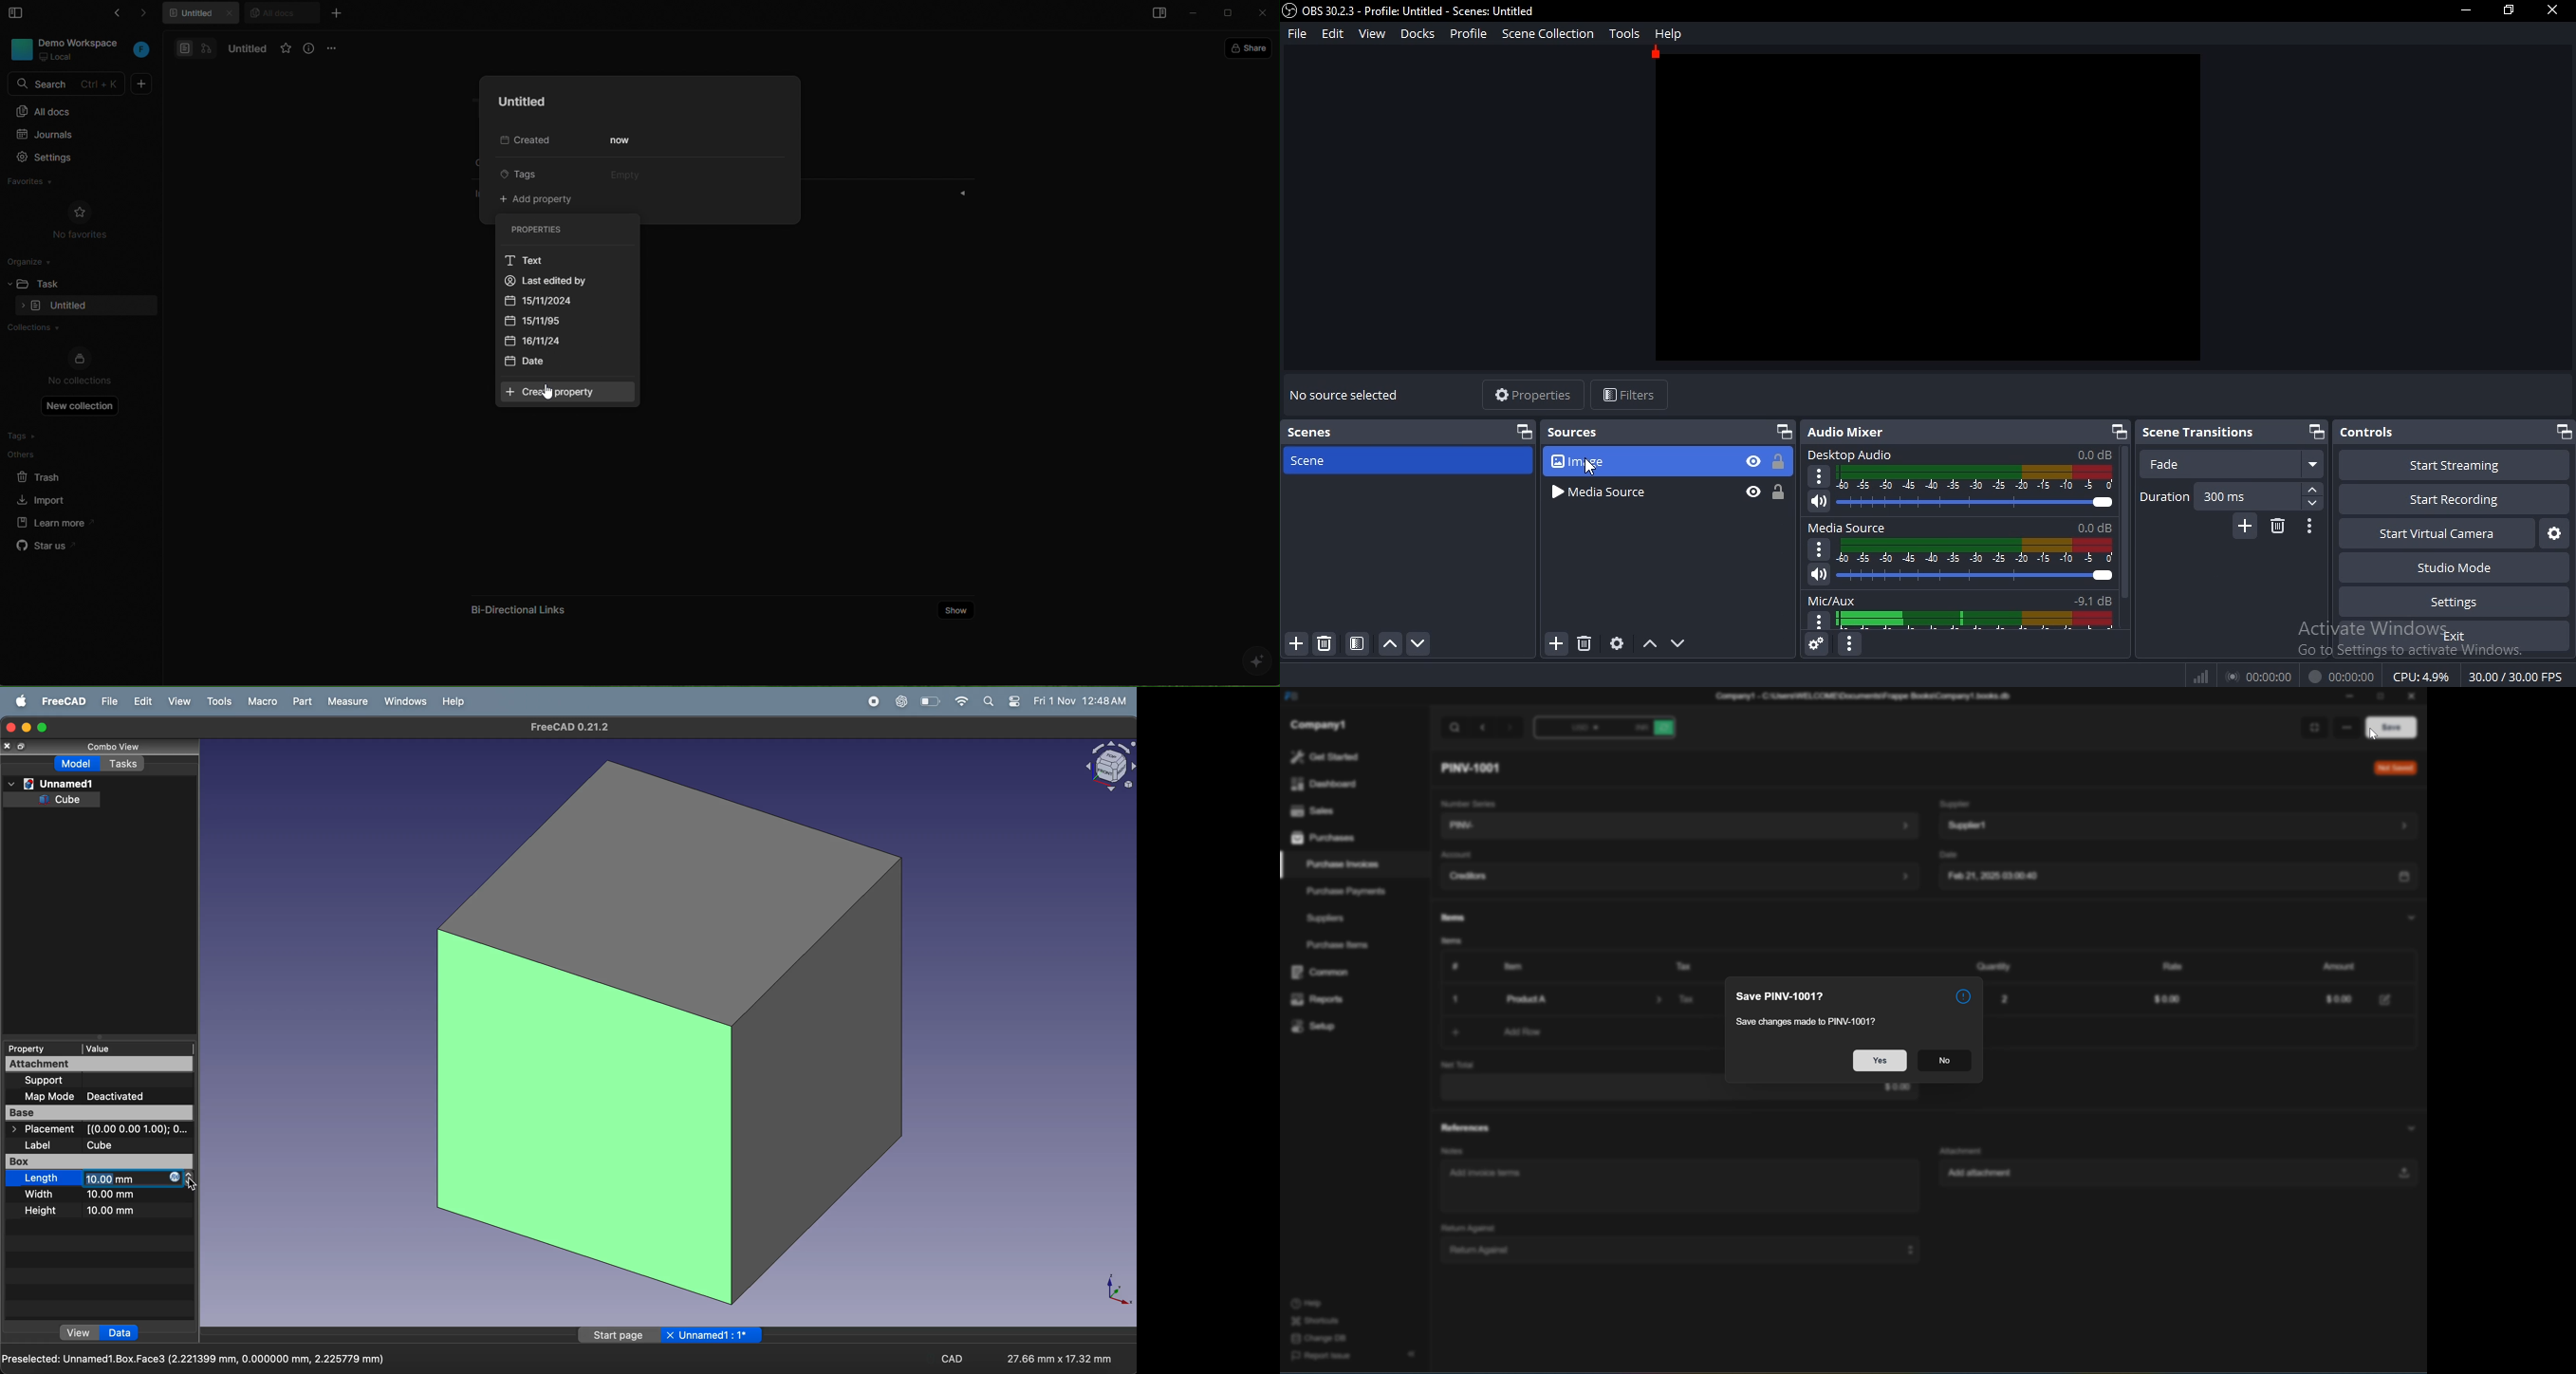 This screenshot has width=2576, height=1400. I want to click on hide, so click(1753, 491).